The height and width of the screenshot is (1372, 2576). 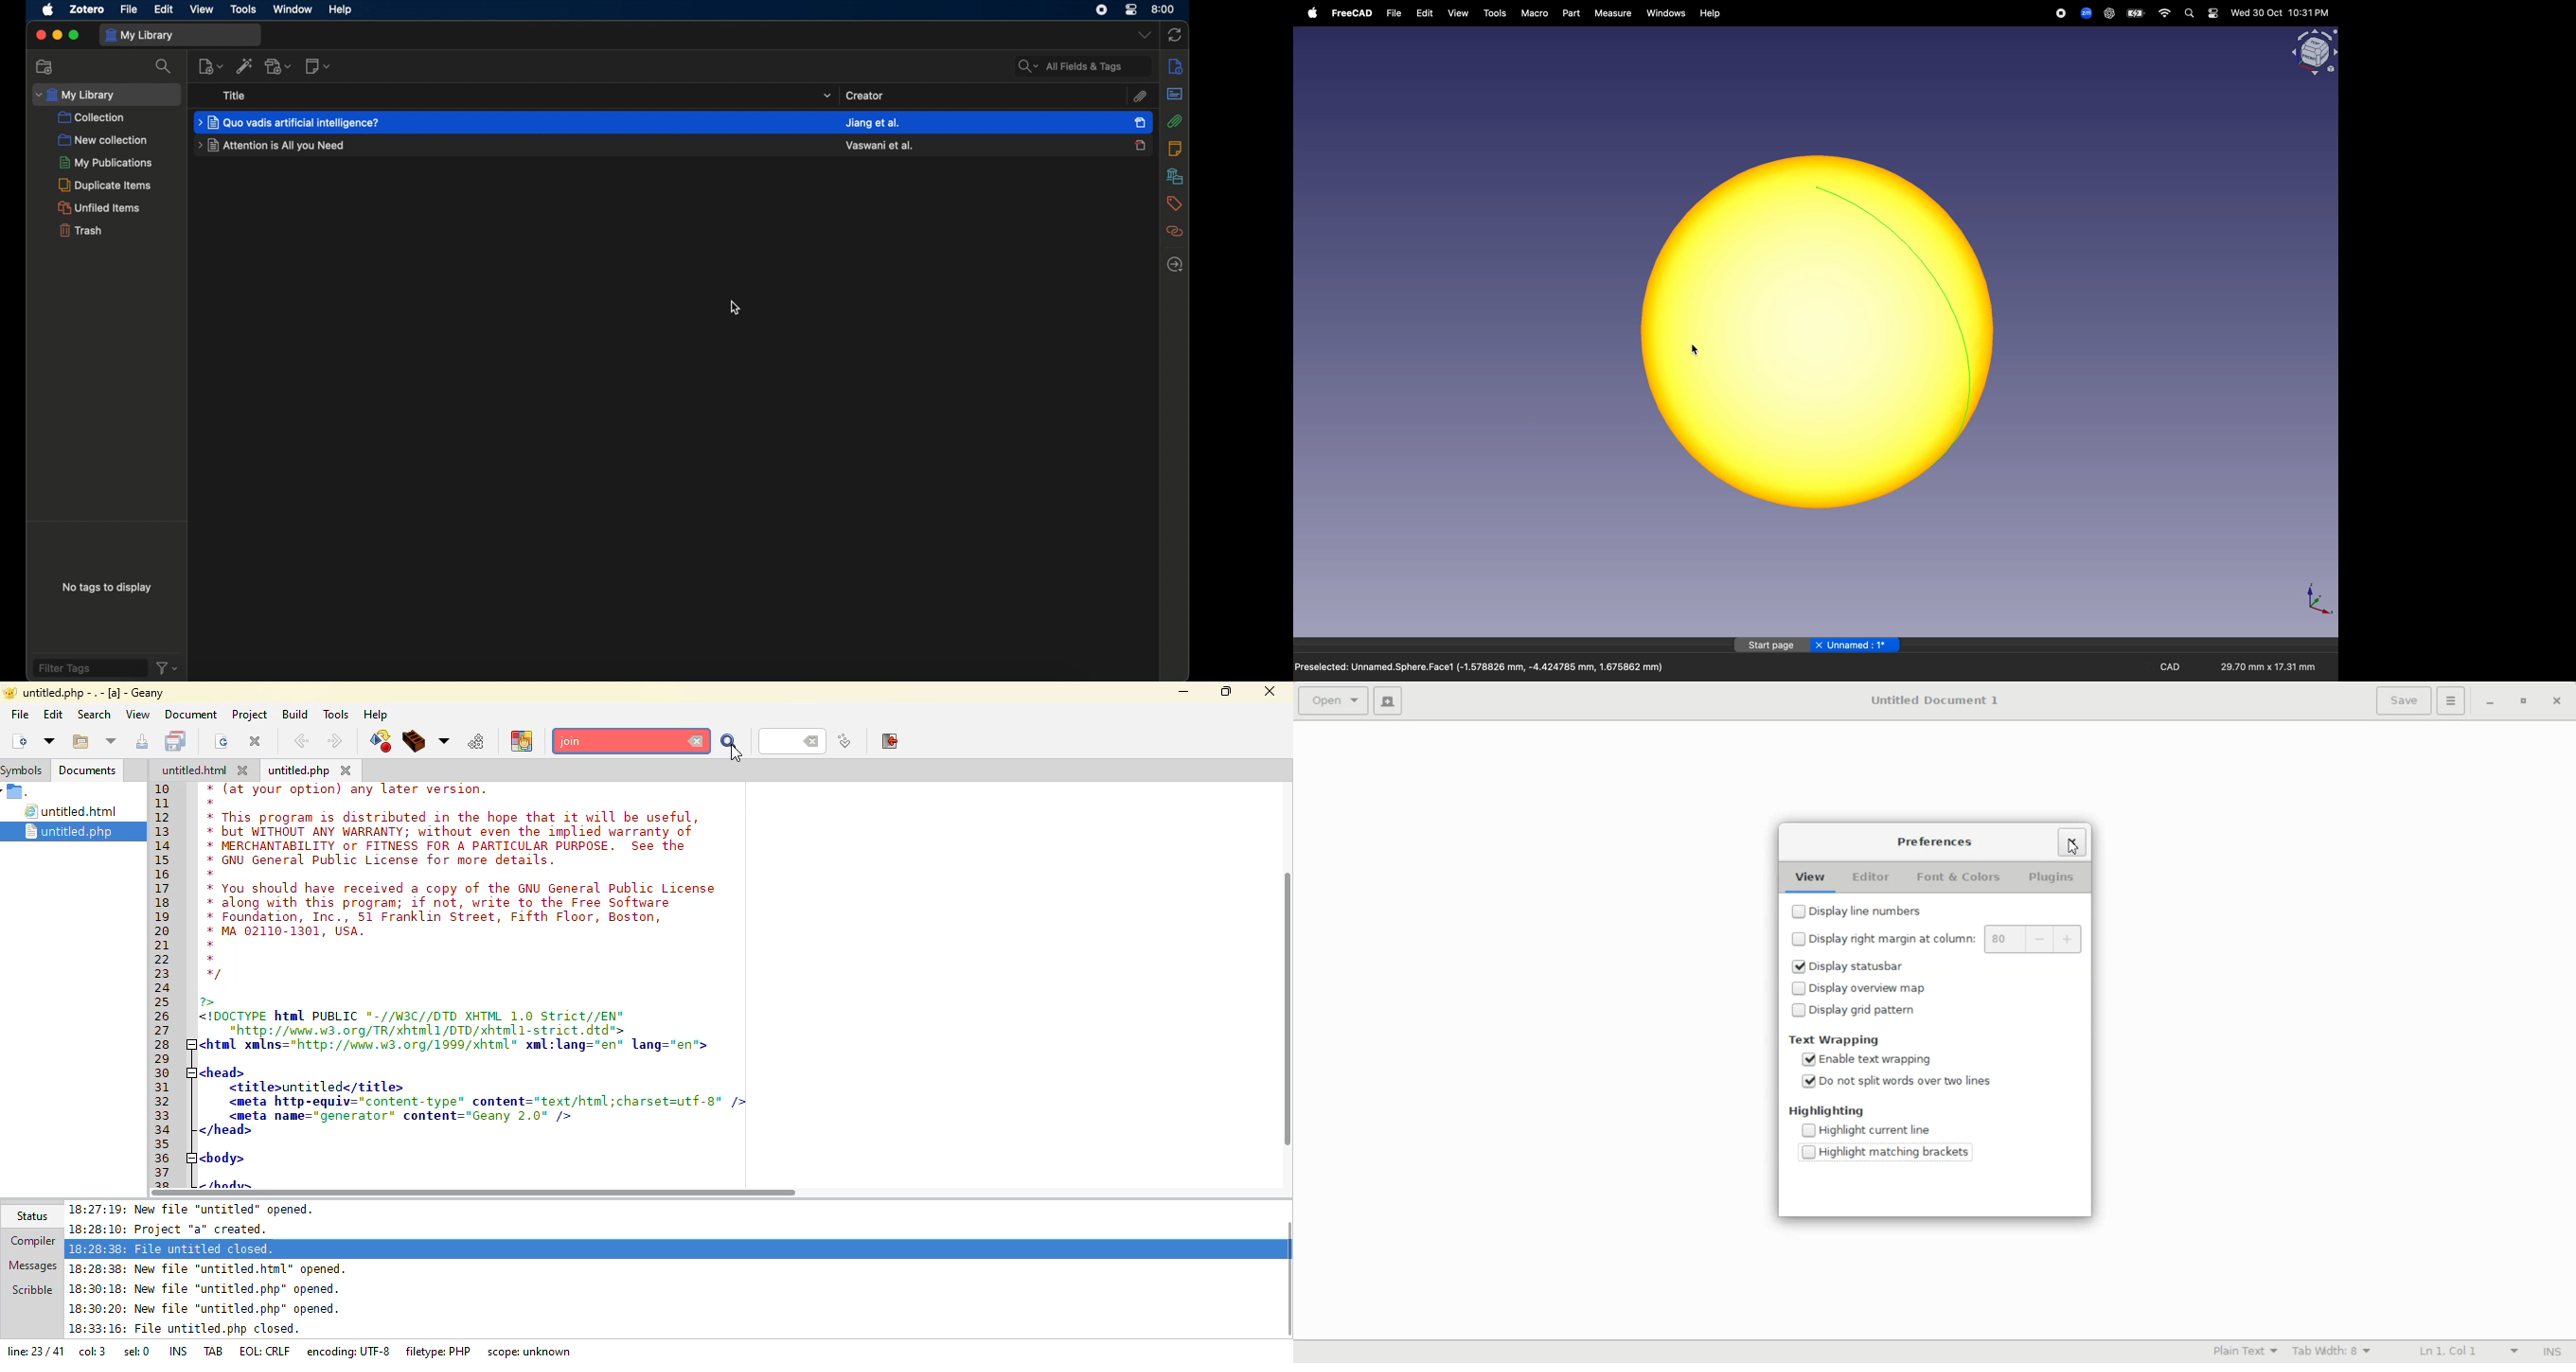 What do you see at coordinates (1082, 66) in the screenshot?
I see `all fields and tags` at bounding box center [1082, 66].